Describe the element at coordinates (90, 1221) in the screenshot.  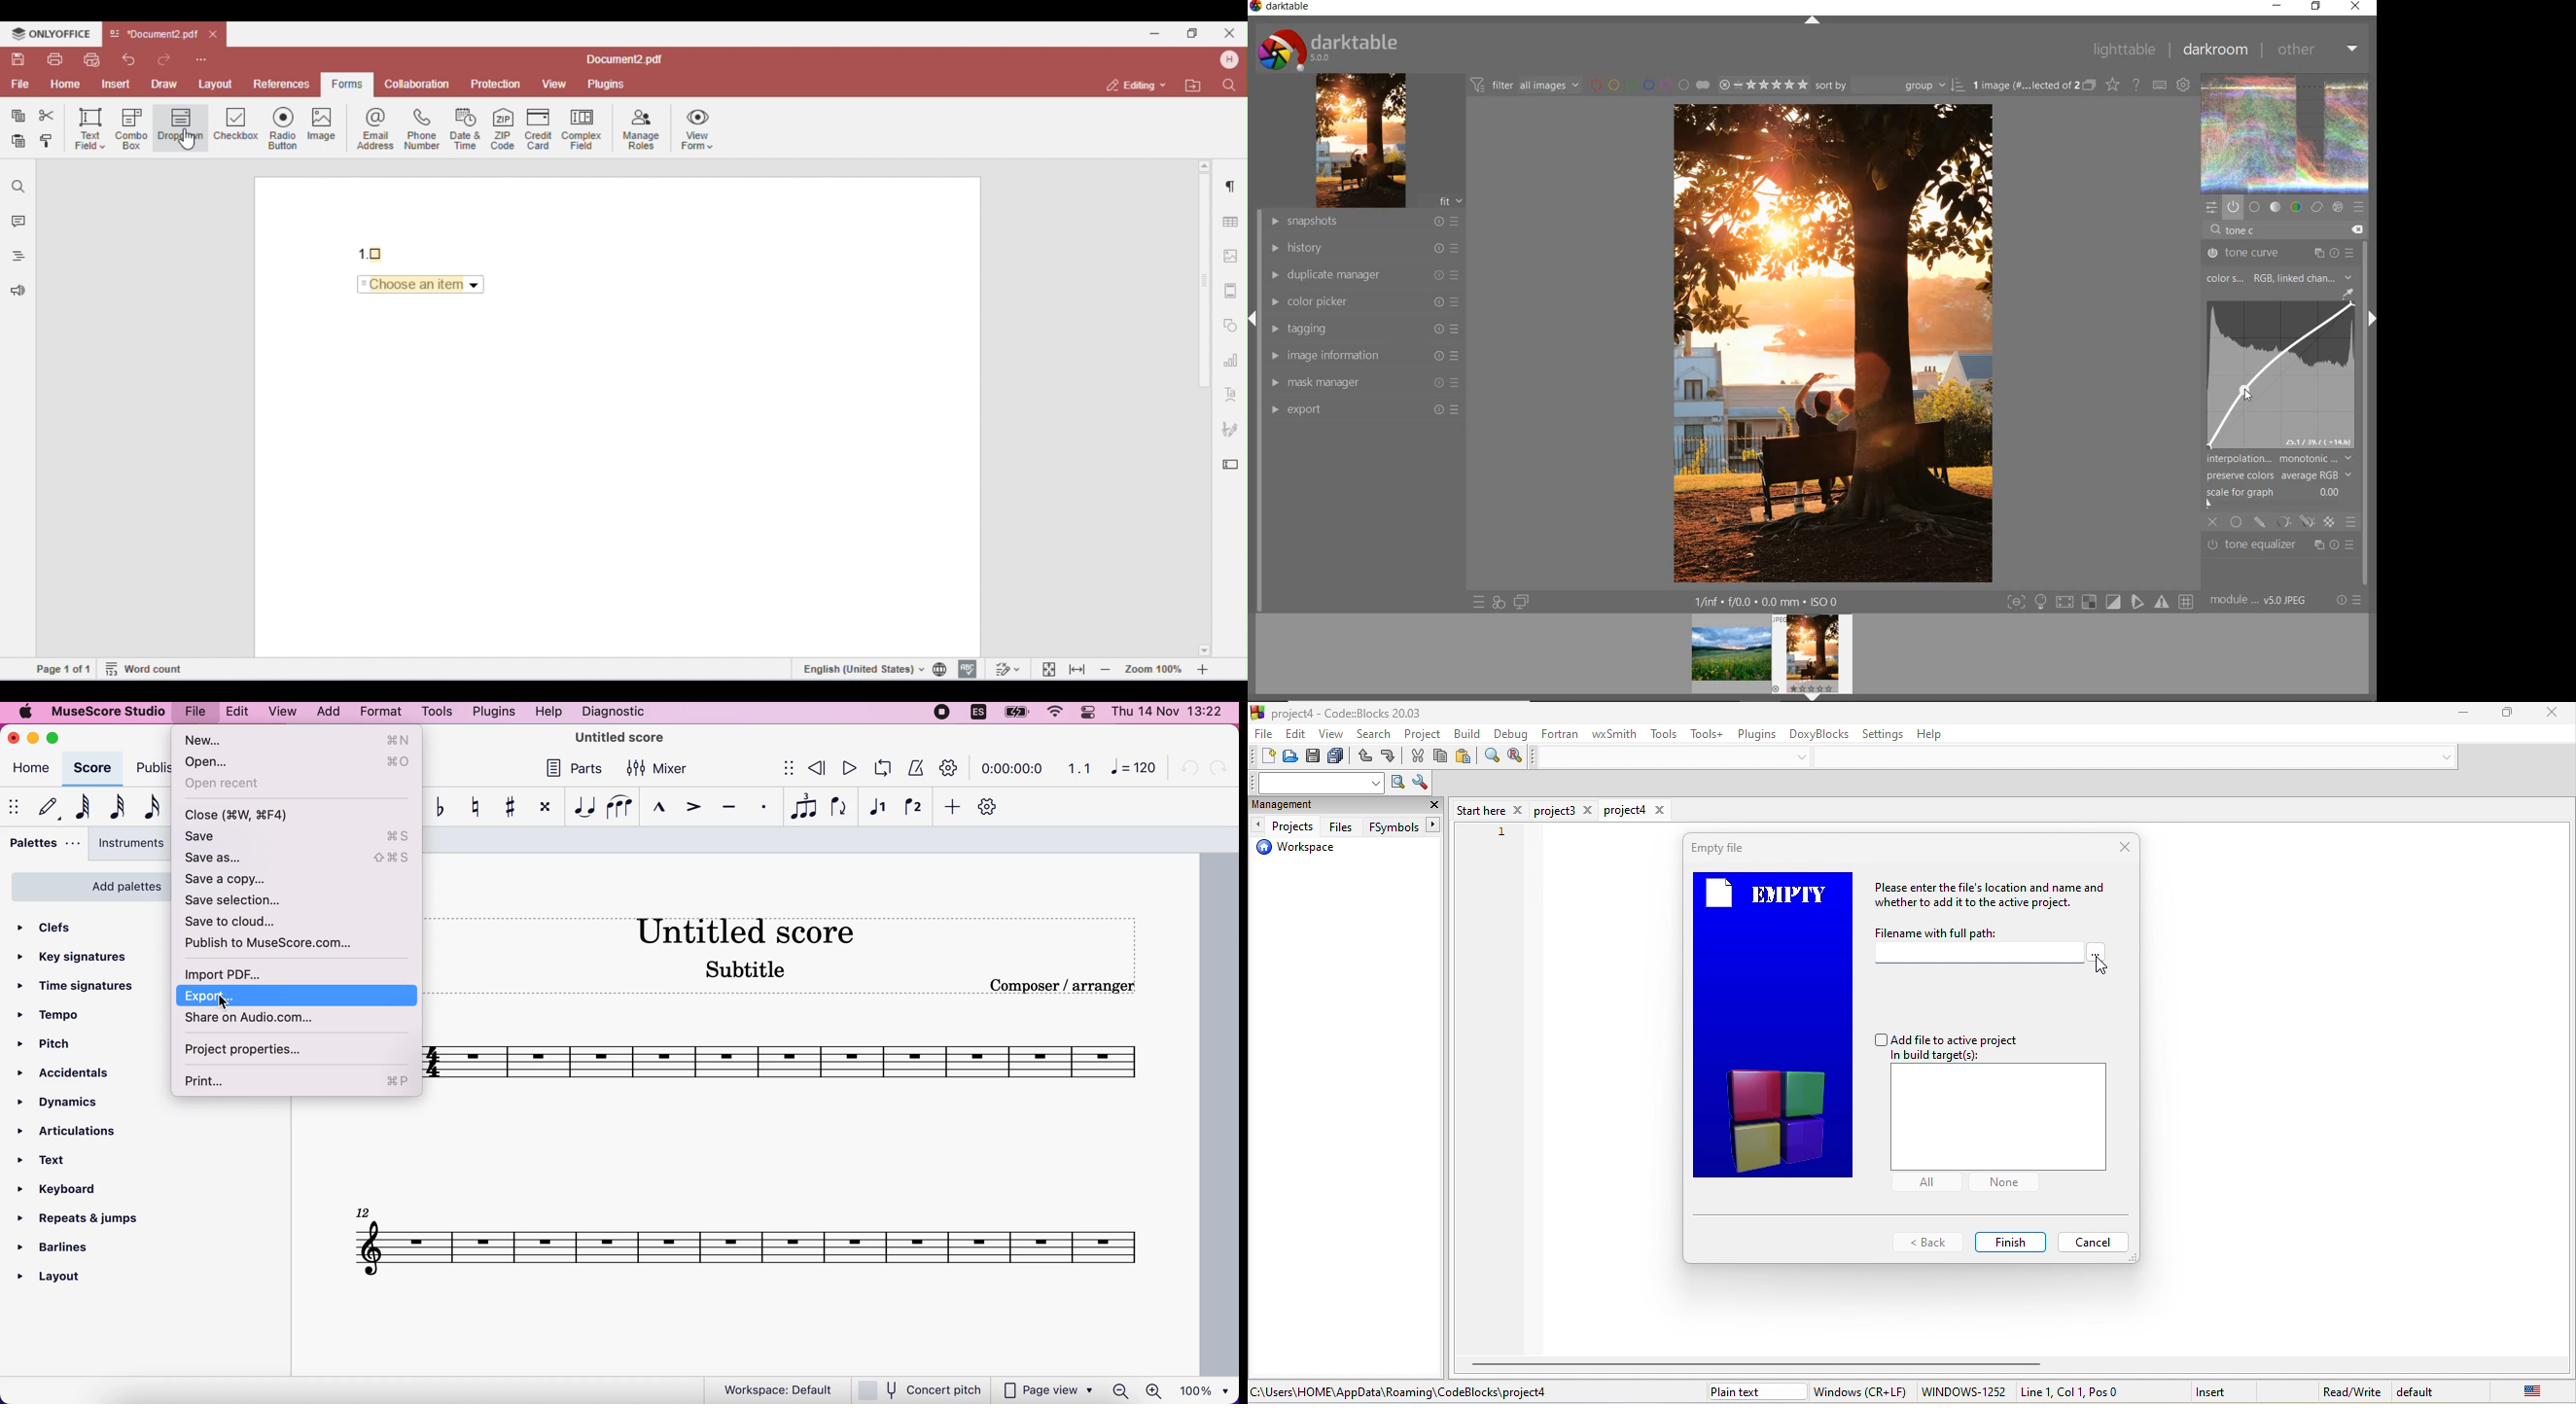
I see `repeats and jumps` at that location.